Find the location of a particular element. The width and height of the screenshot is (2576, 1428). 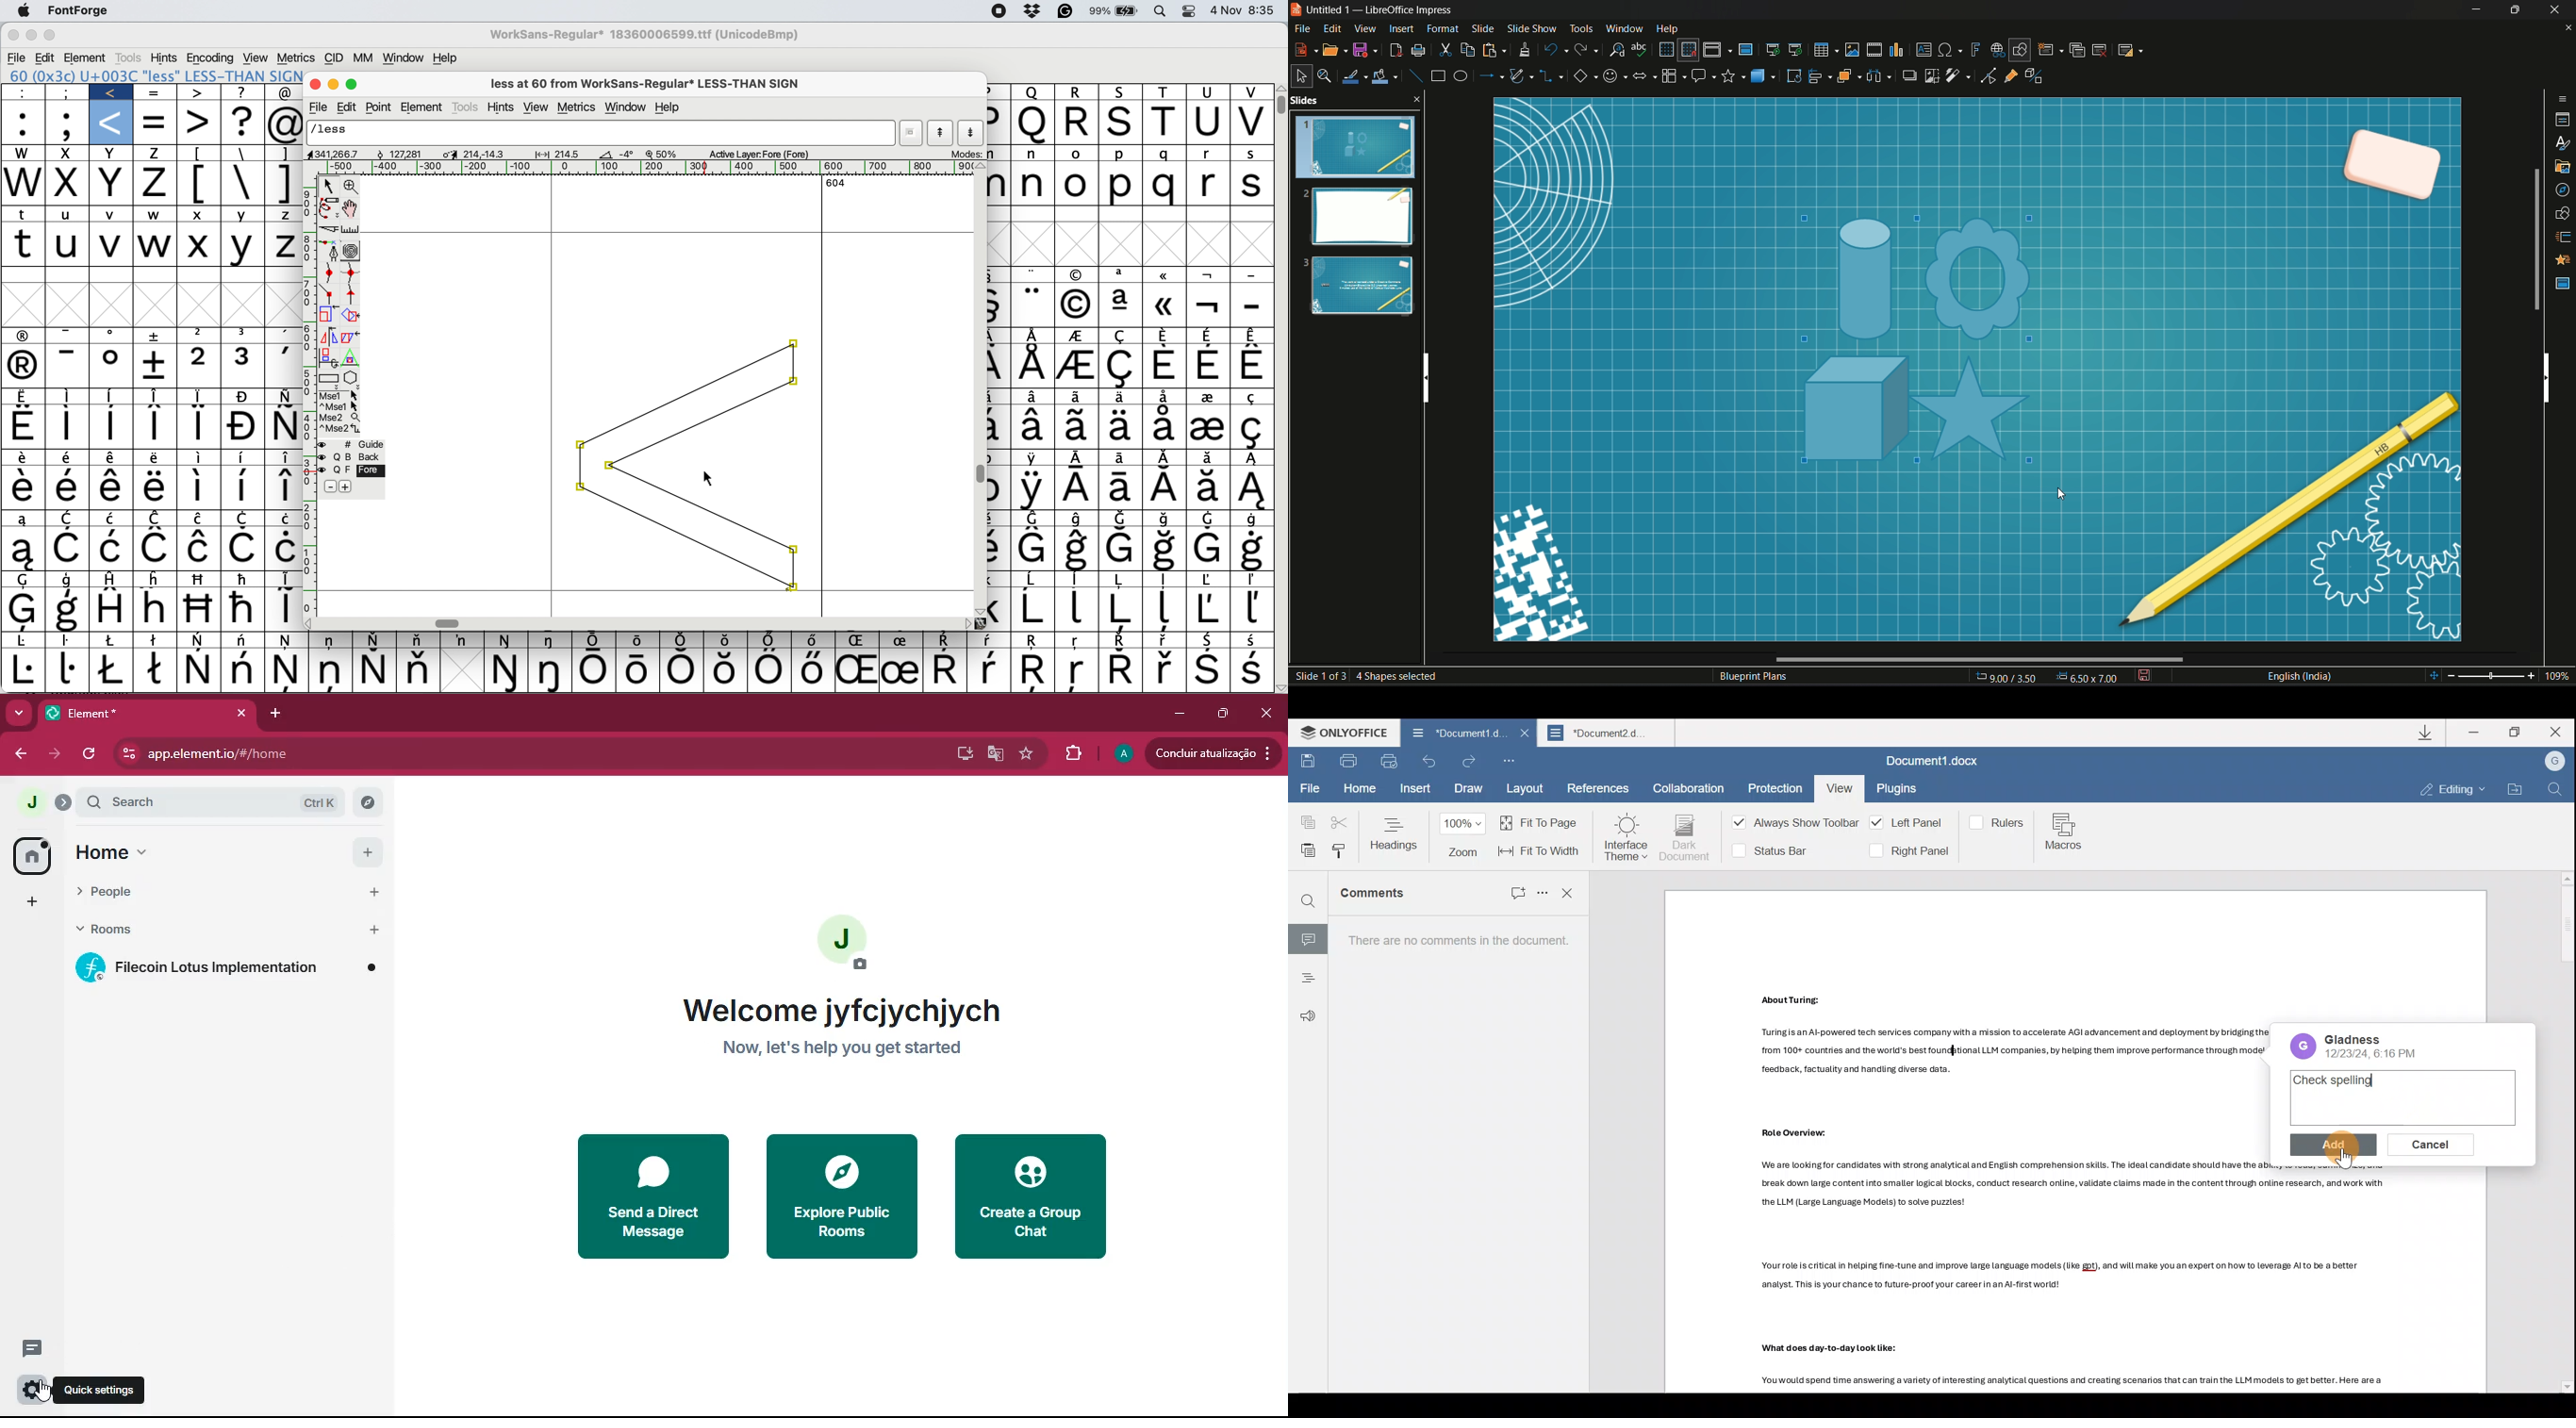

Symbol is located at coordinates (198, 641).